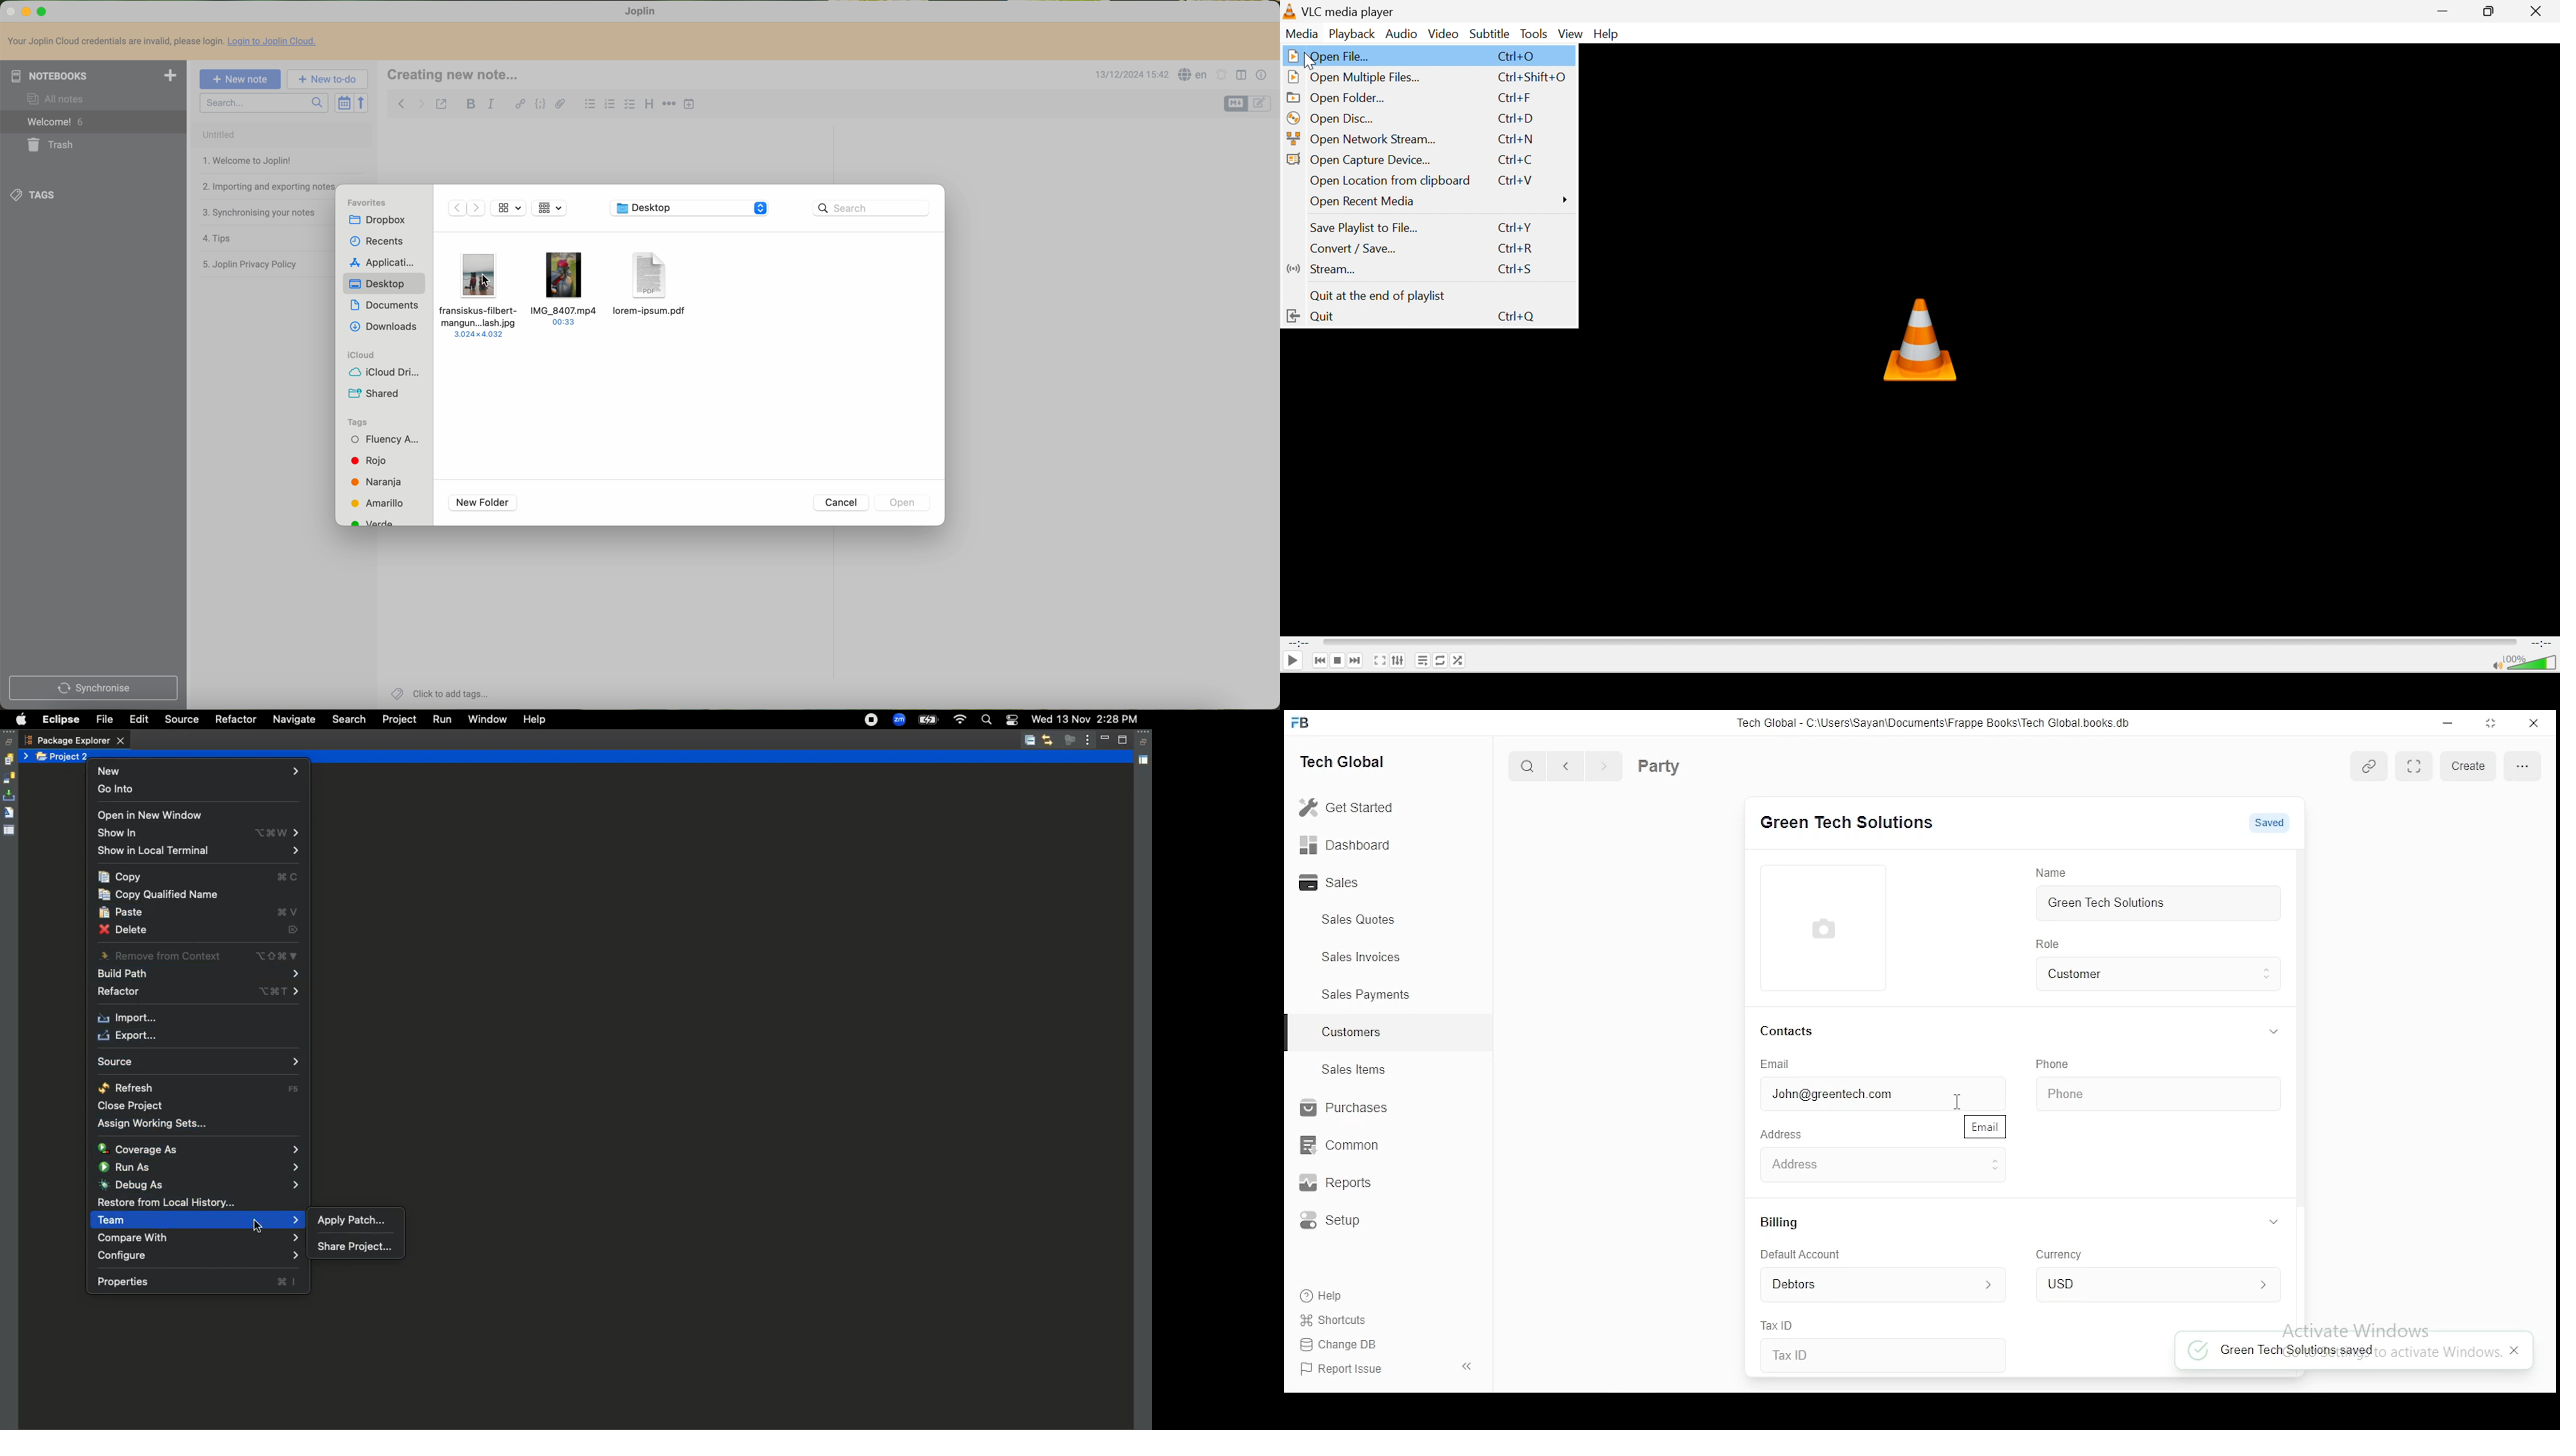 The height and width of the screenshot is (1456, 2576). What do you see at coordinates (94, 122) in the screenshot?
I see `welcome` at bounding box center [94, 122].